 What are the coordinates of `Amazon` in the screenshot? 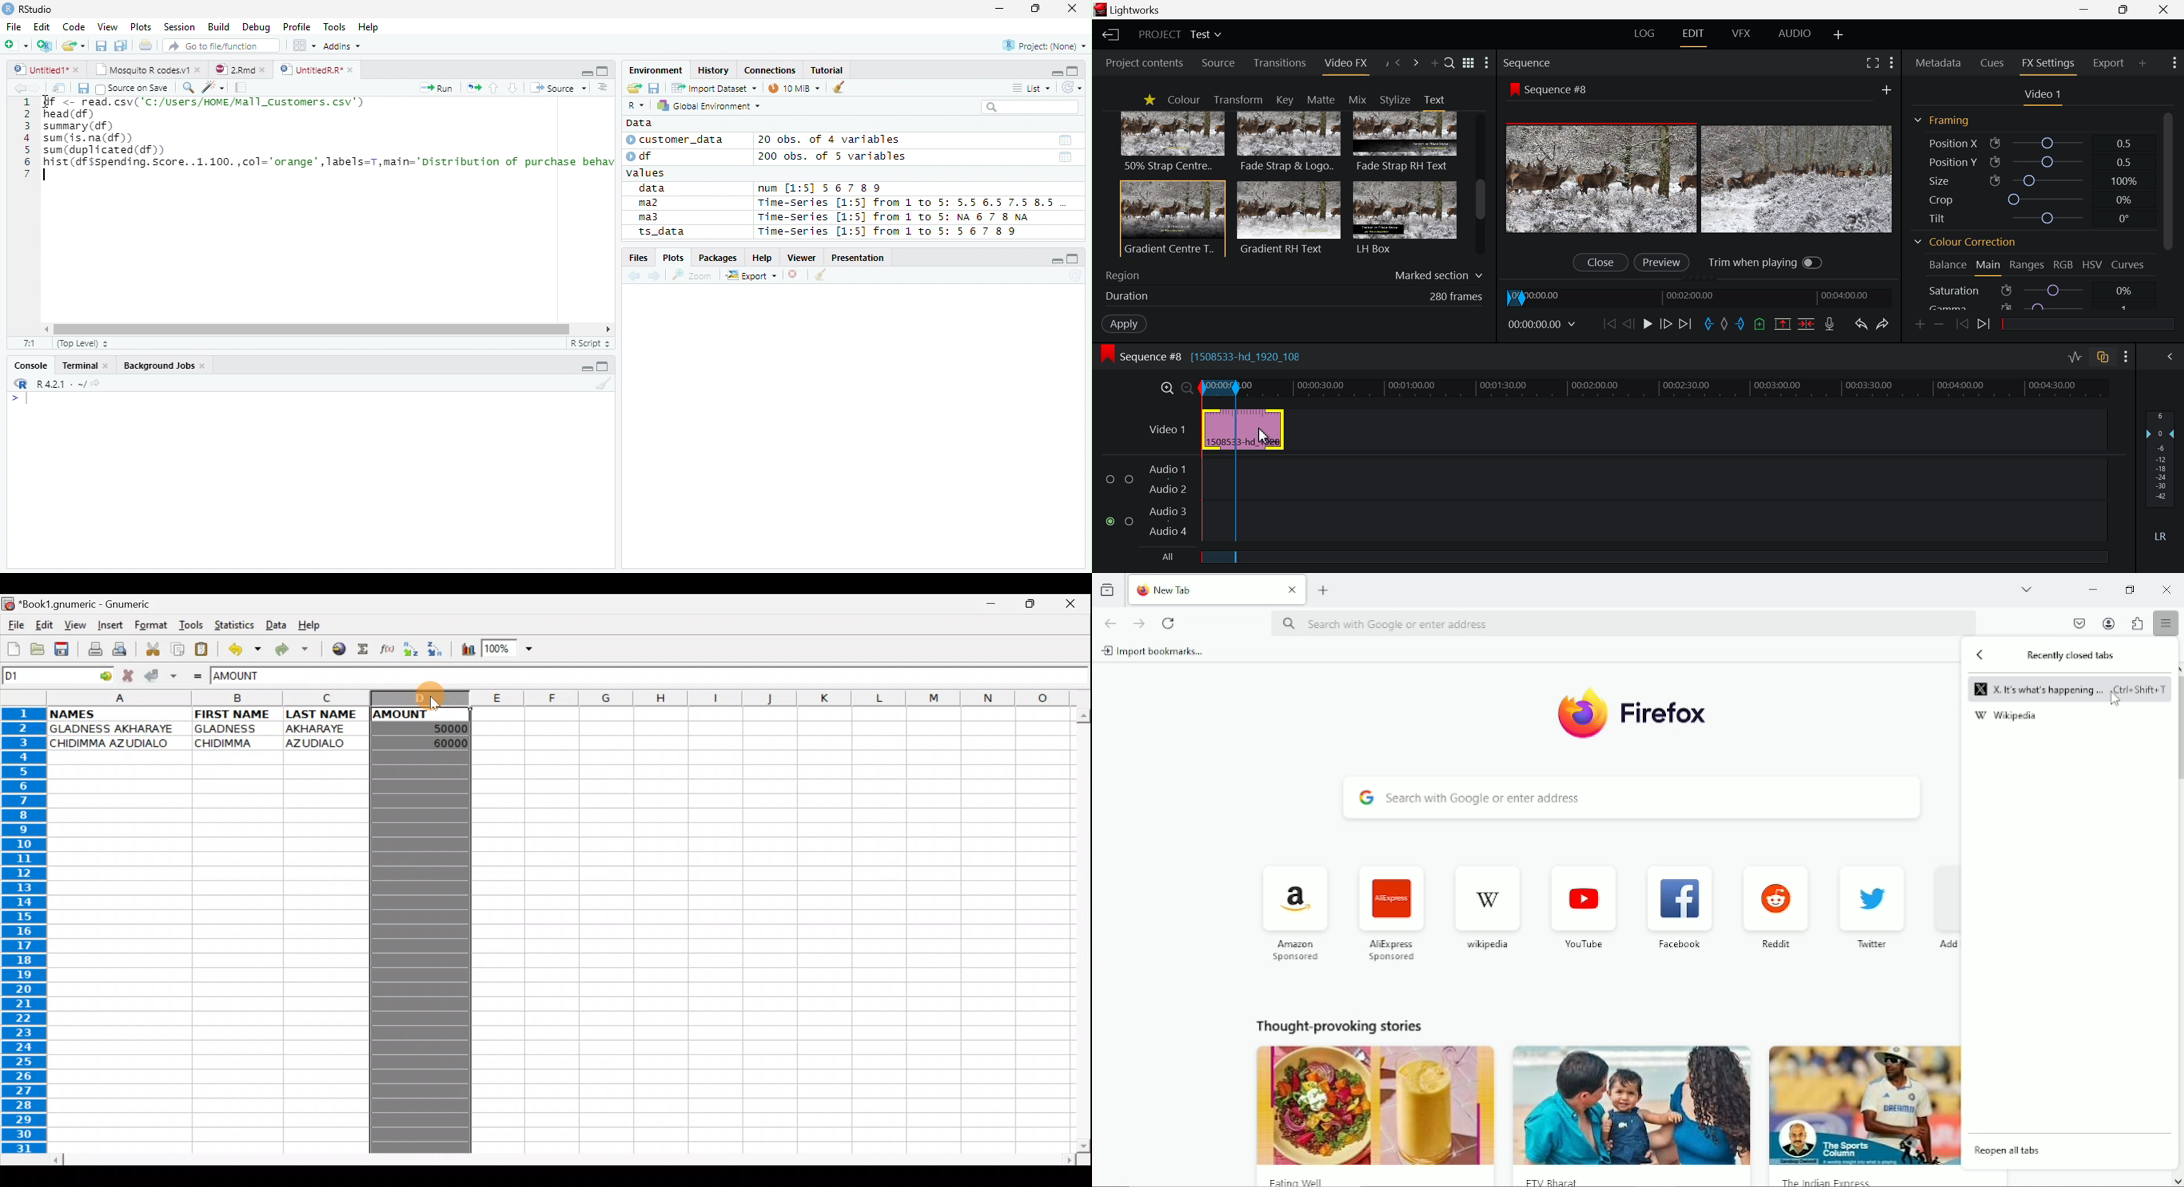 It's located at (1293, 953).